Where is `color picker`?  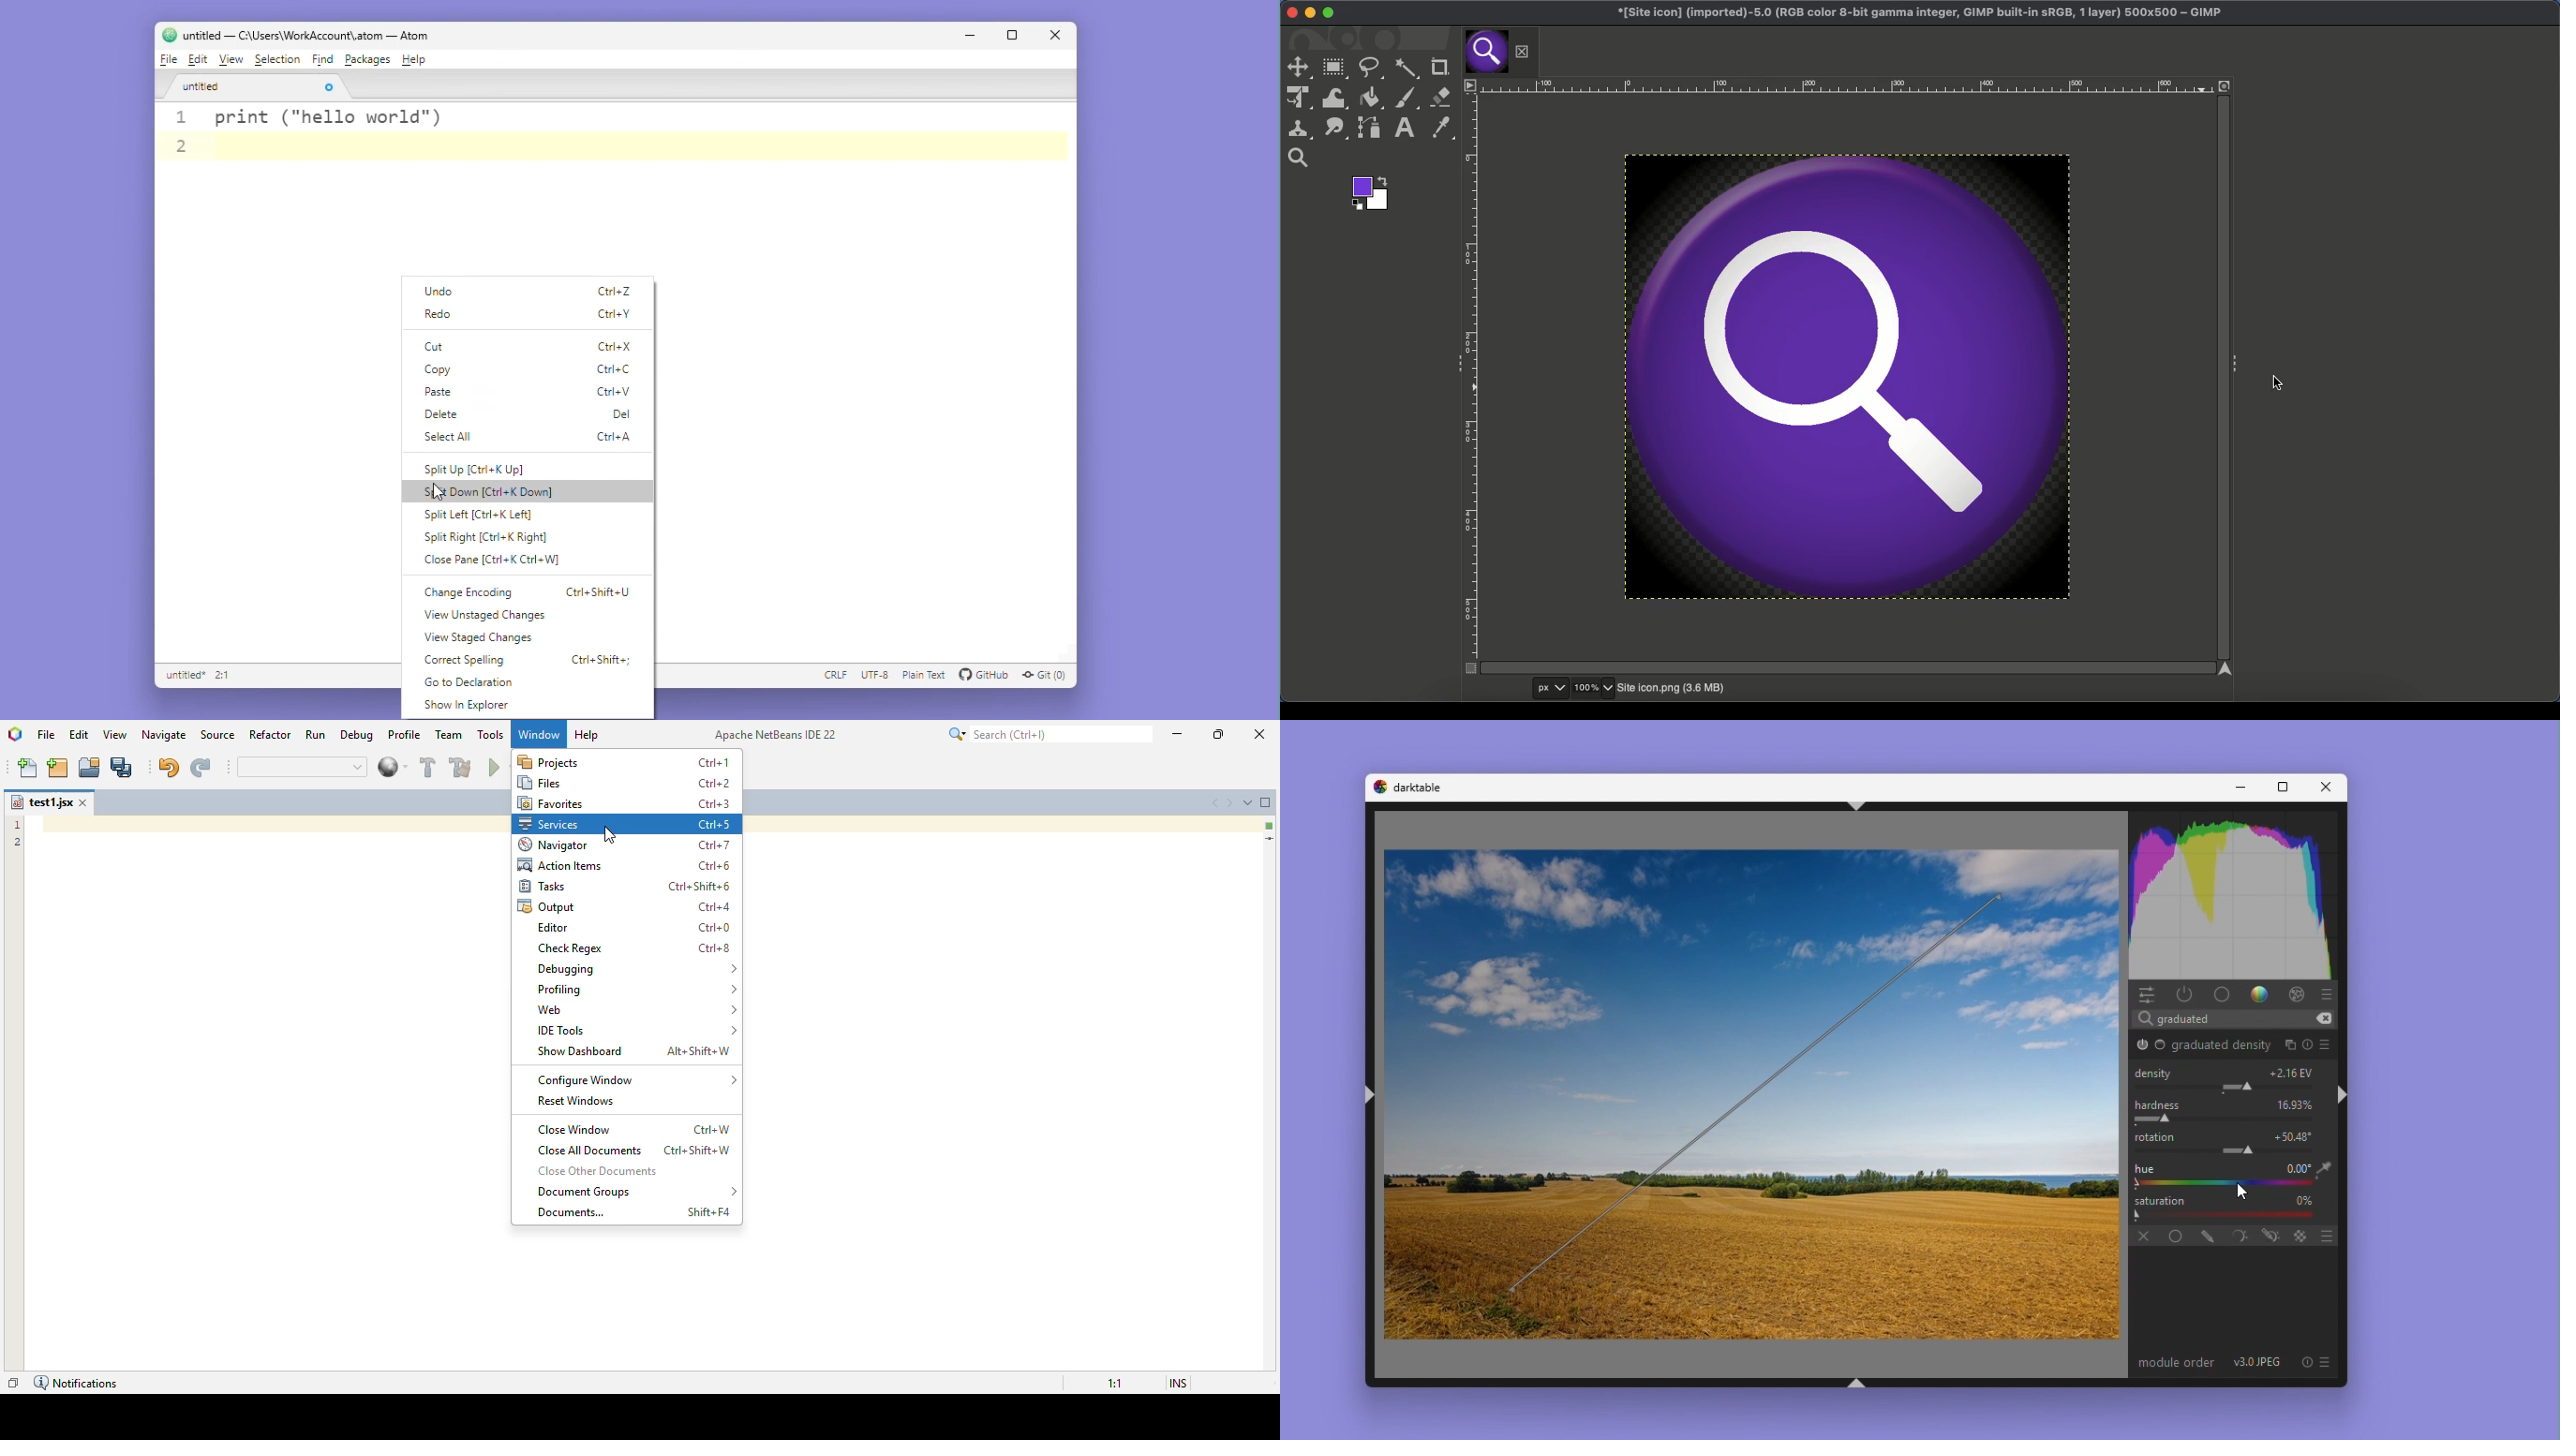 color picker is located at coordinates (2218, 1184).